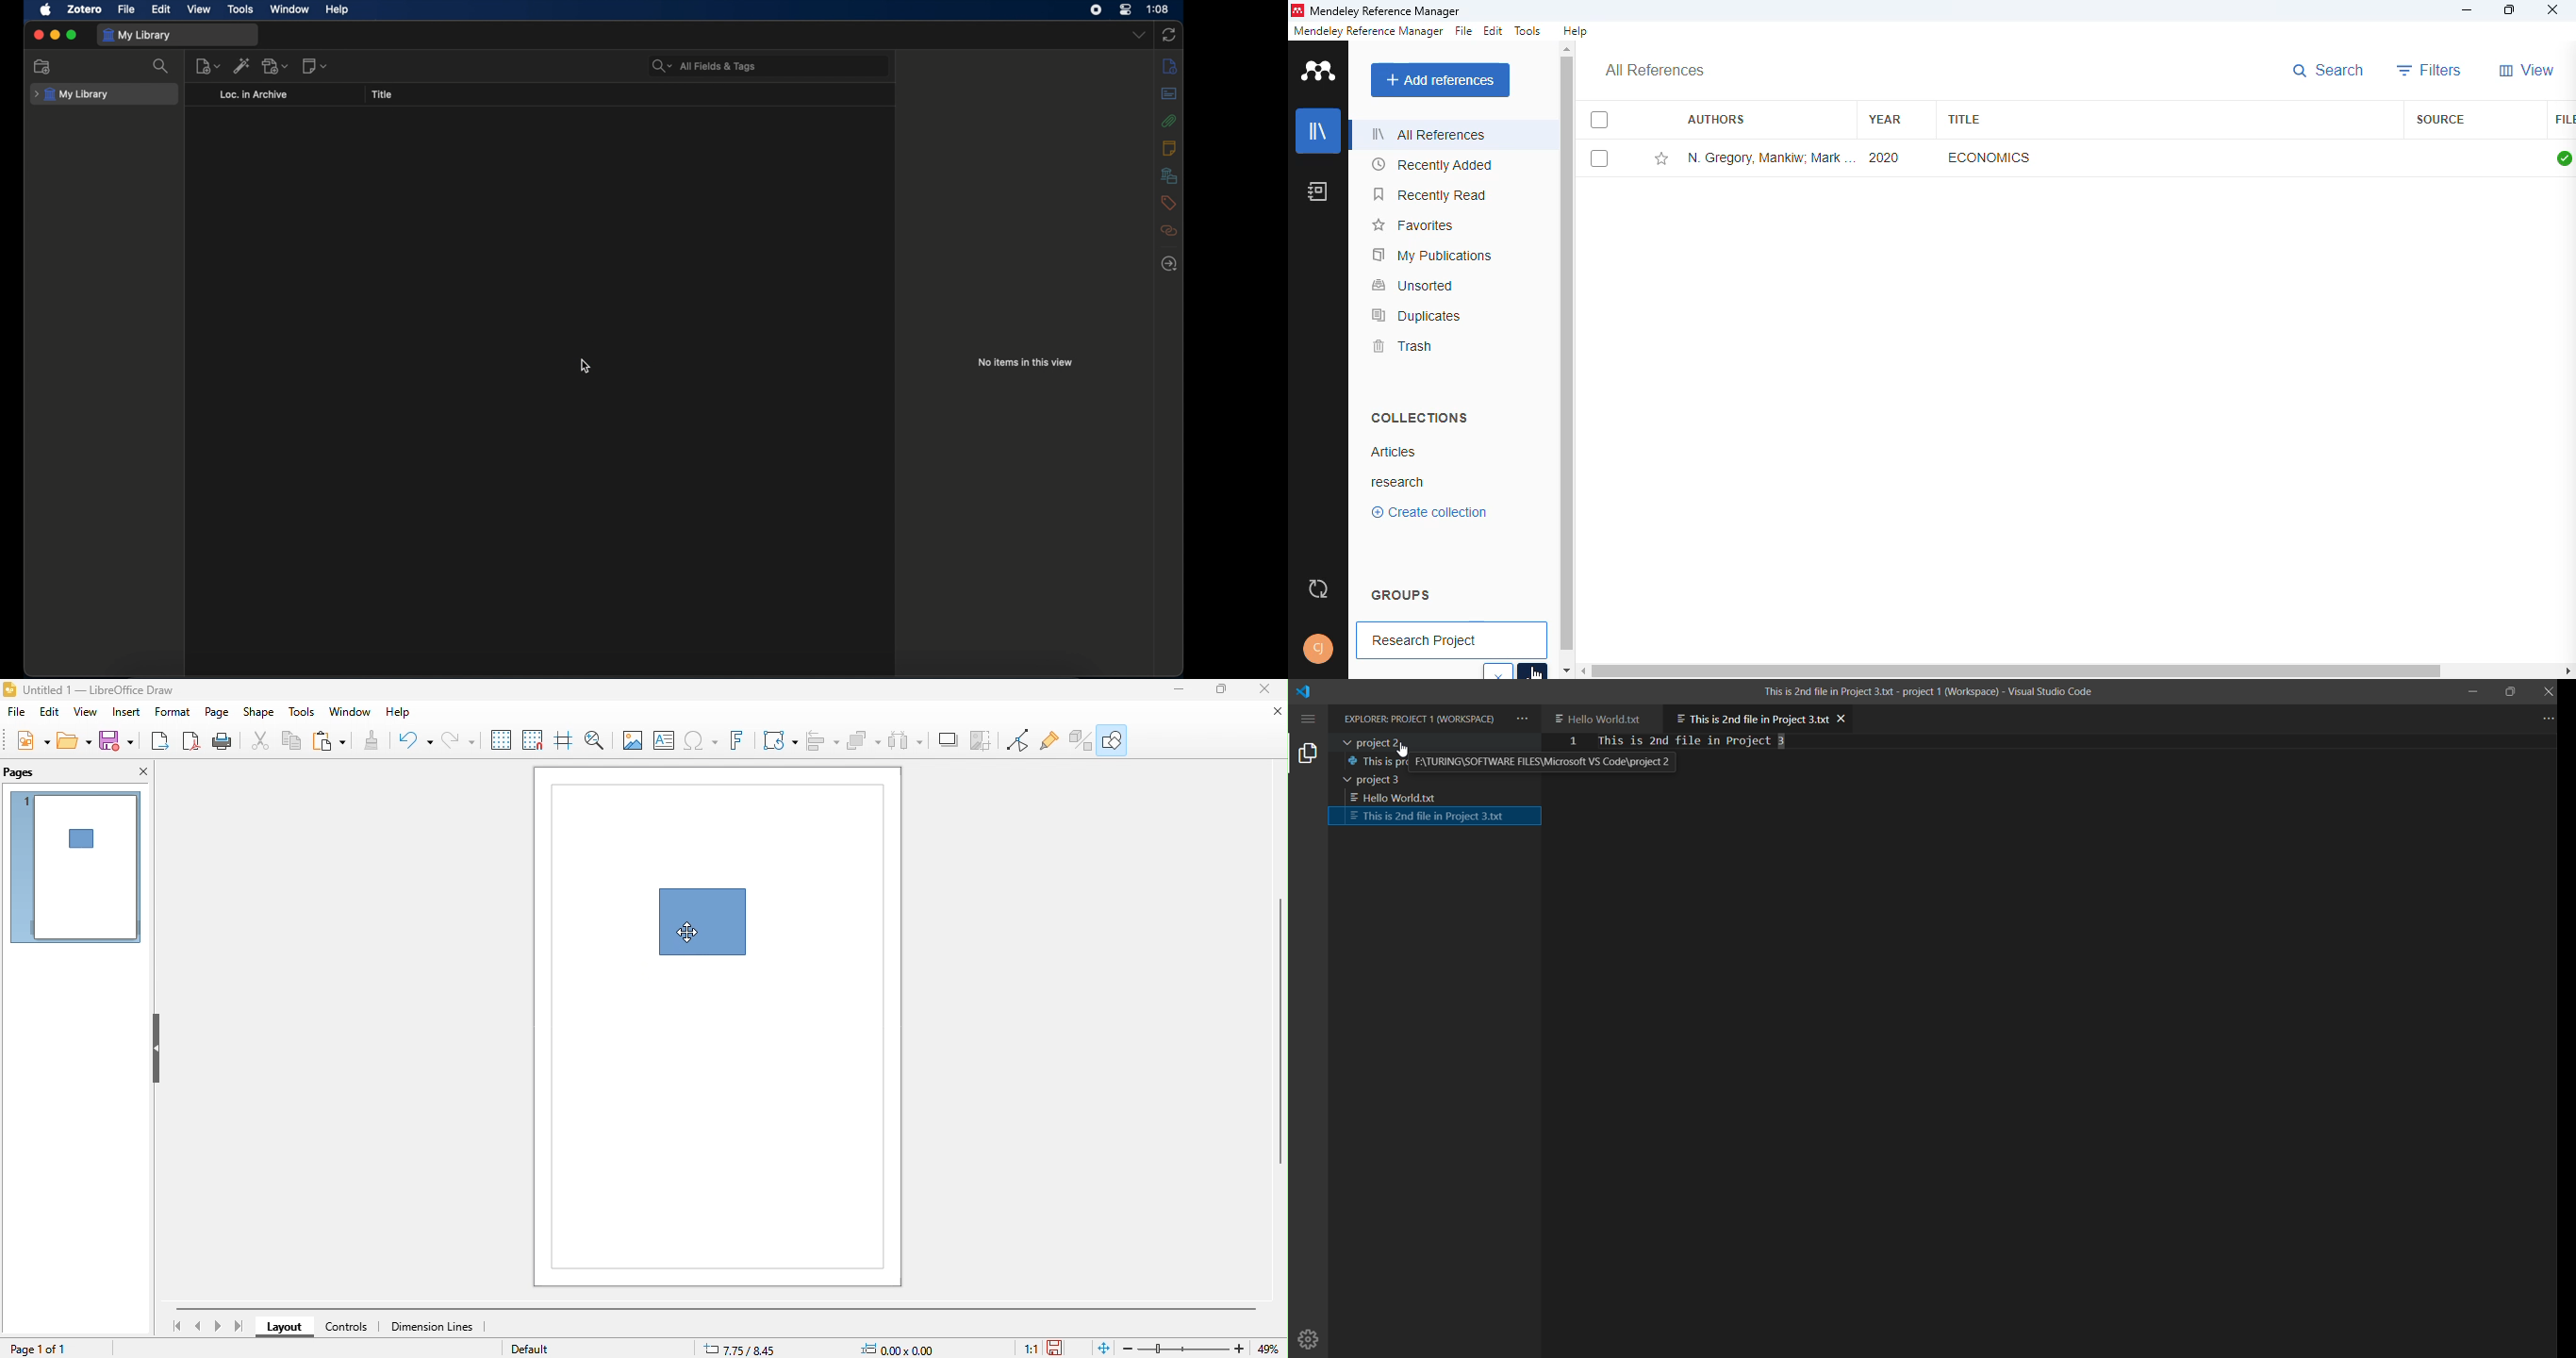 This screenshot has width=2576, height=1372. I want to click on hide, so click(154, 1050).